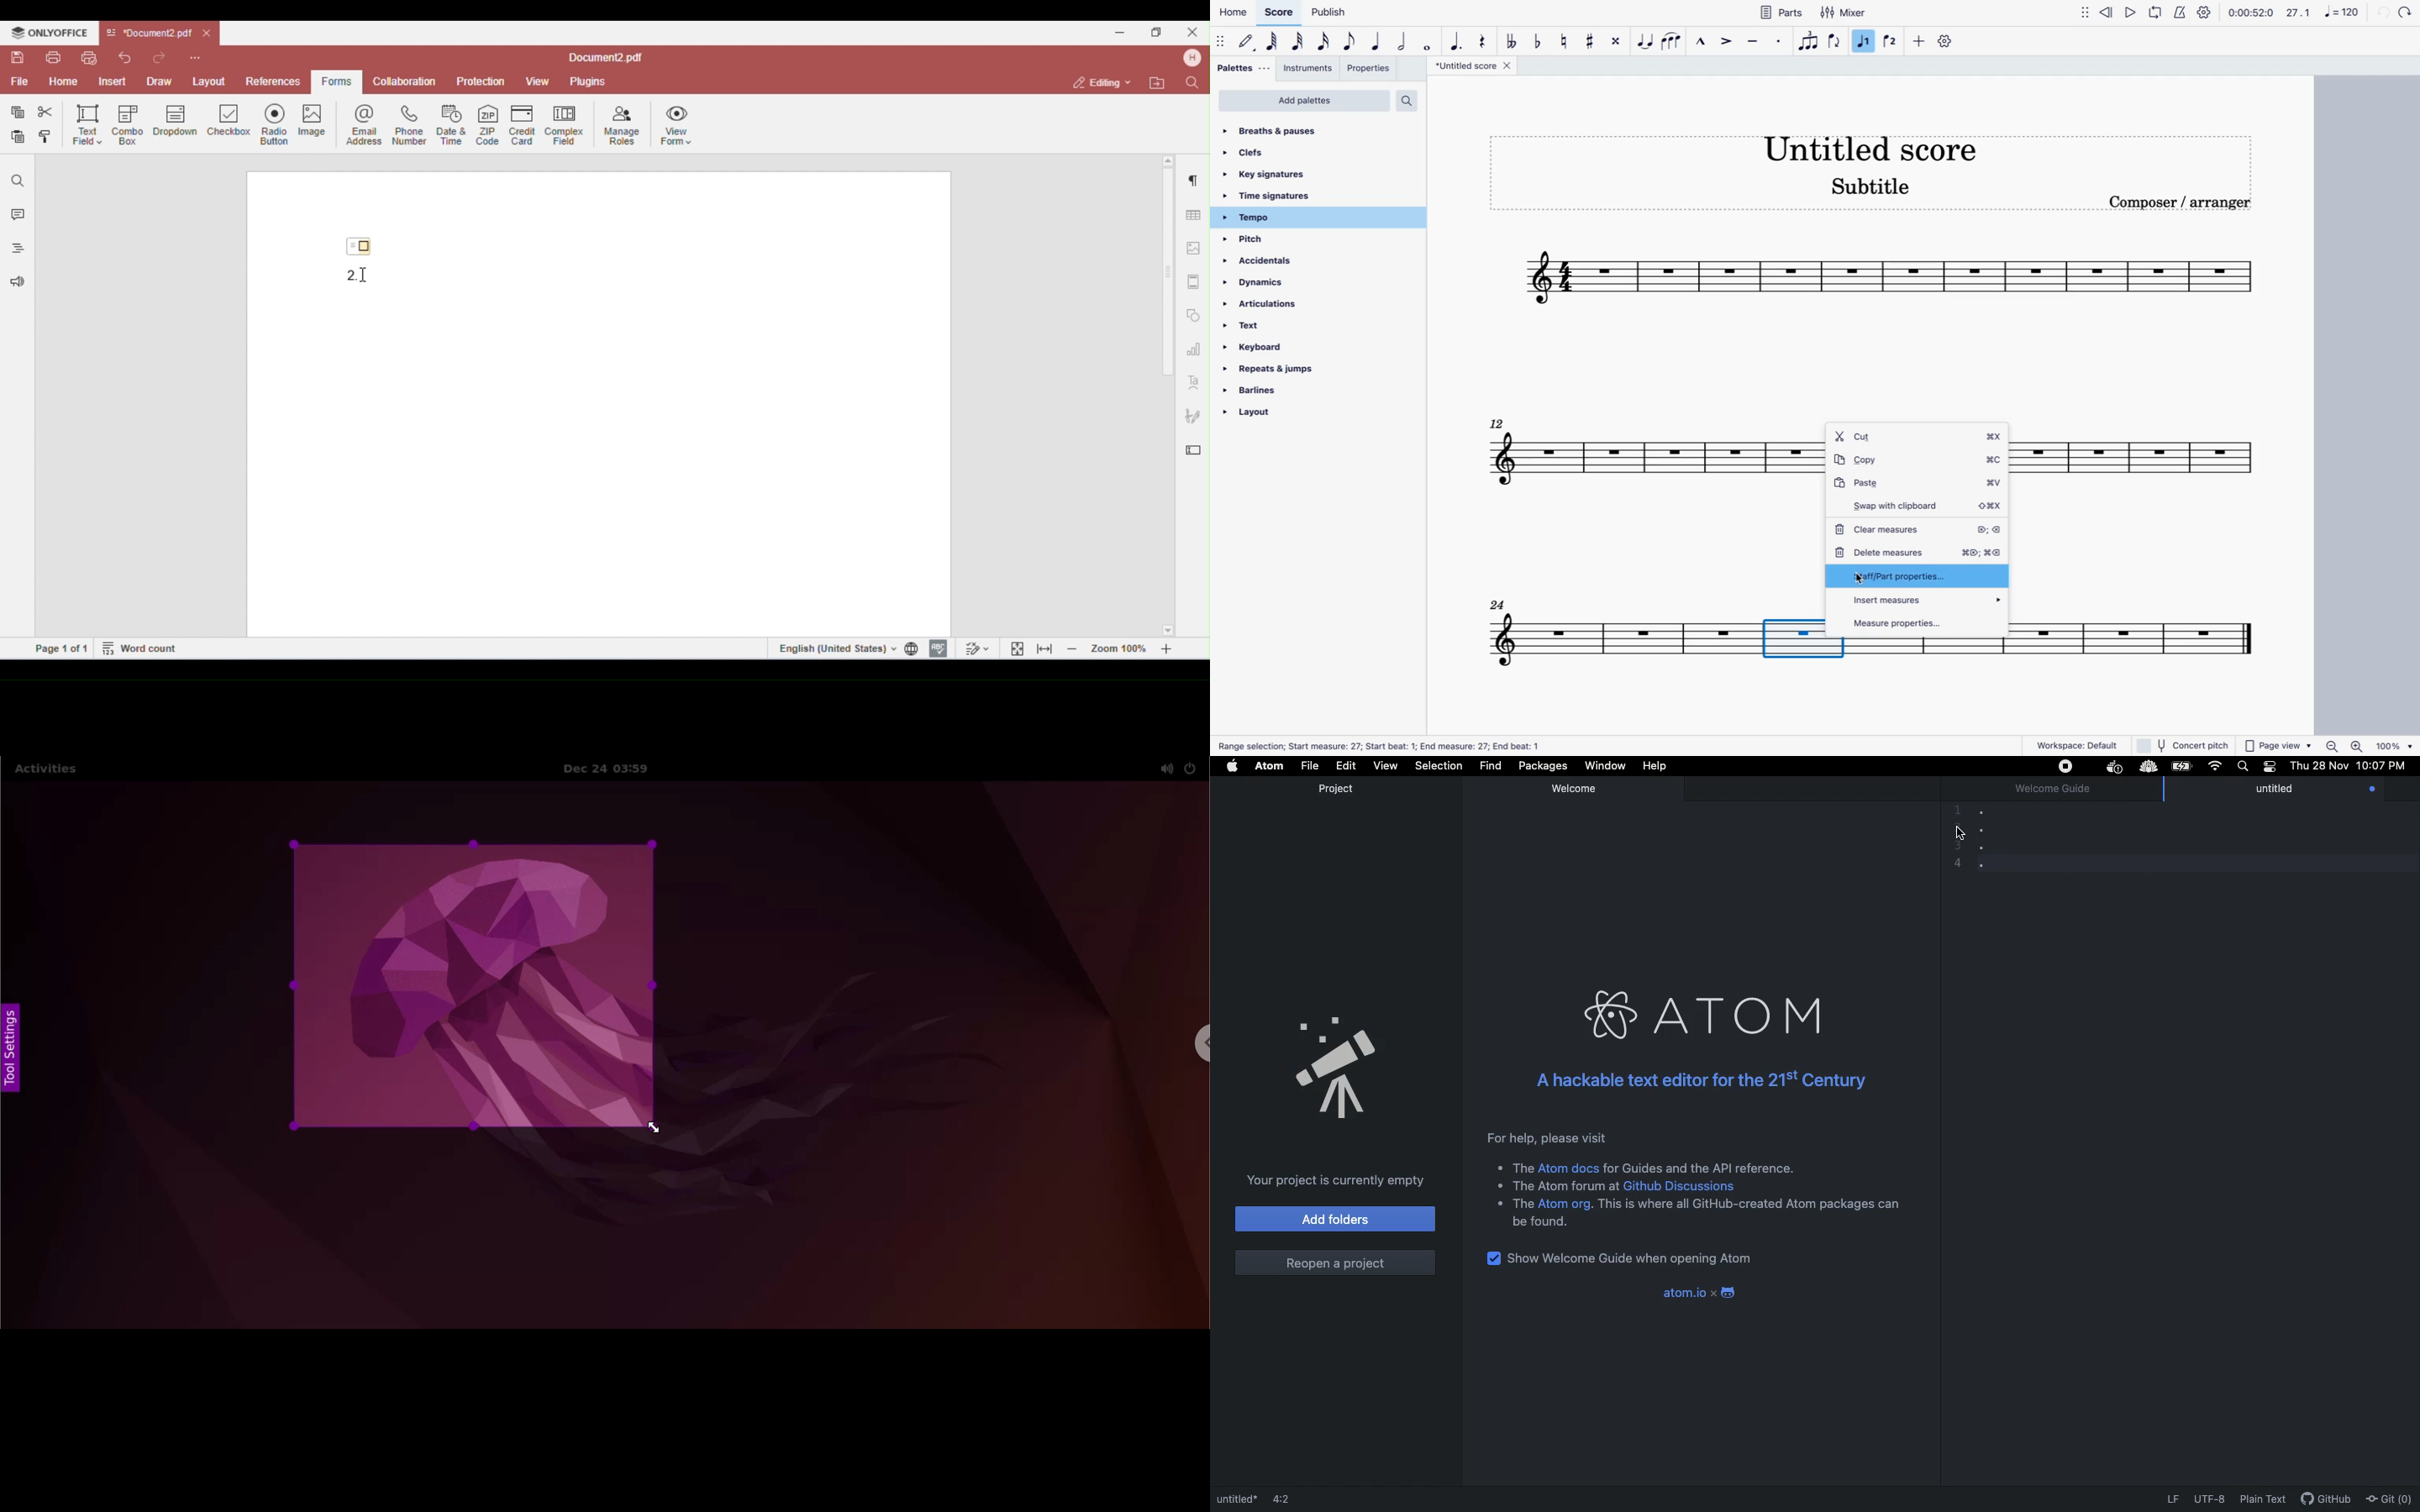 This screenshot has height=1512, width=2436. Describe the element at coordinates (2205, 14) in the screenshot. I see `settings` at that location.